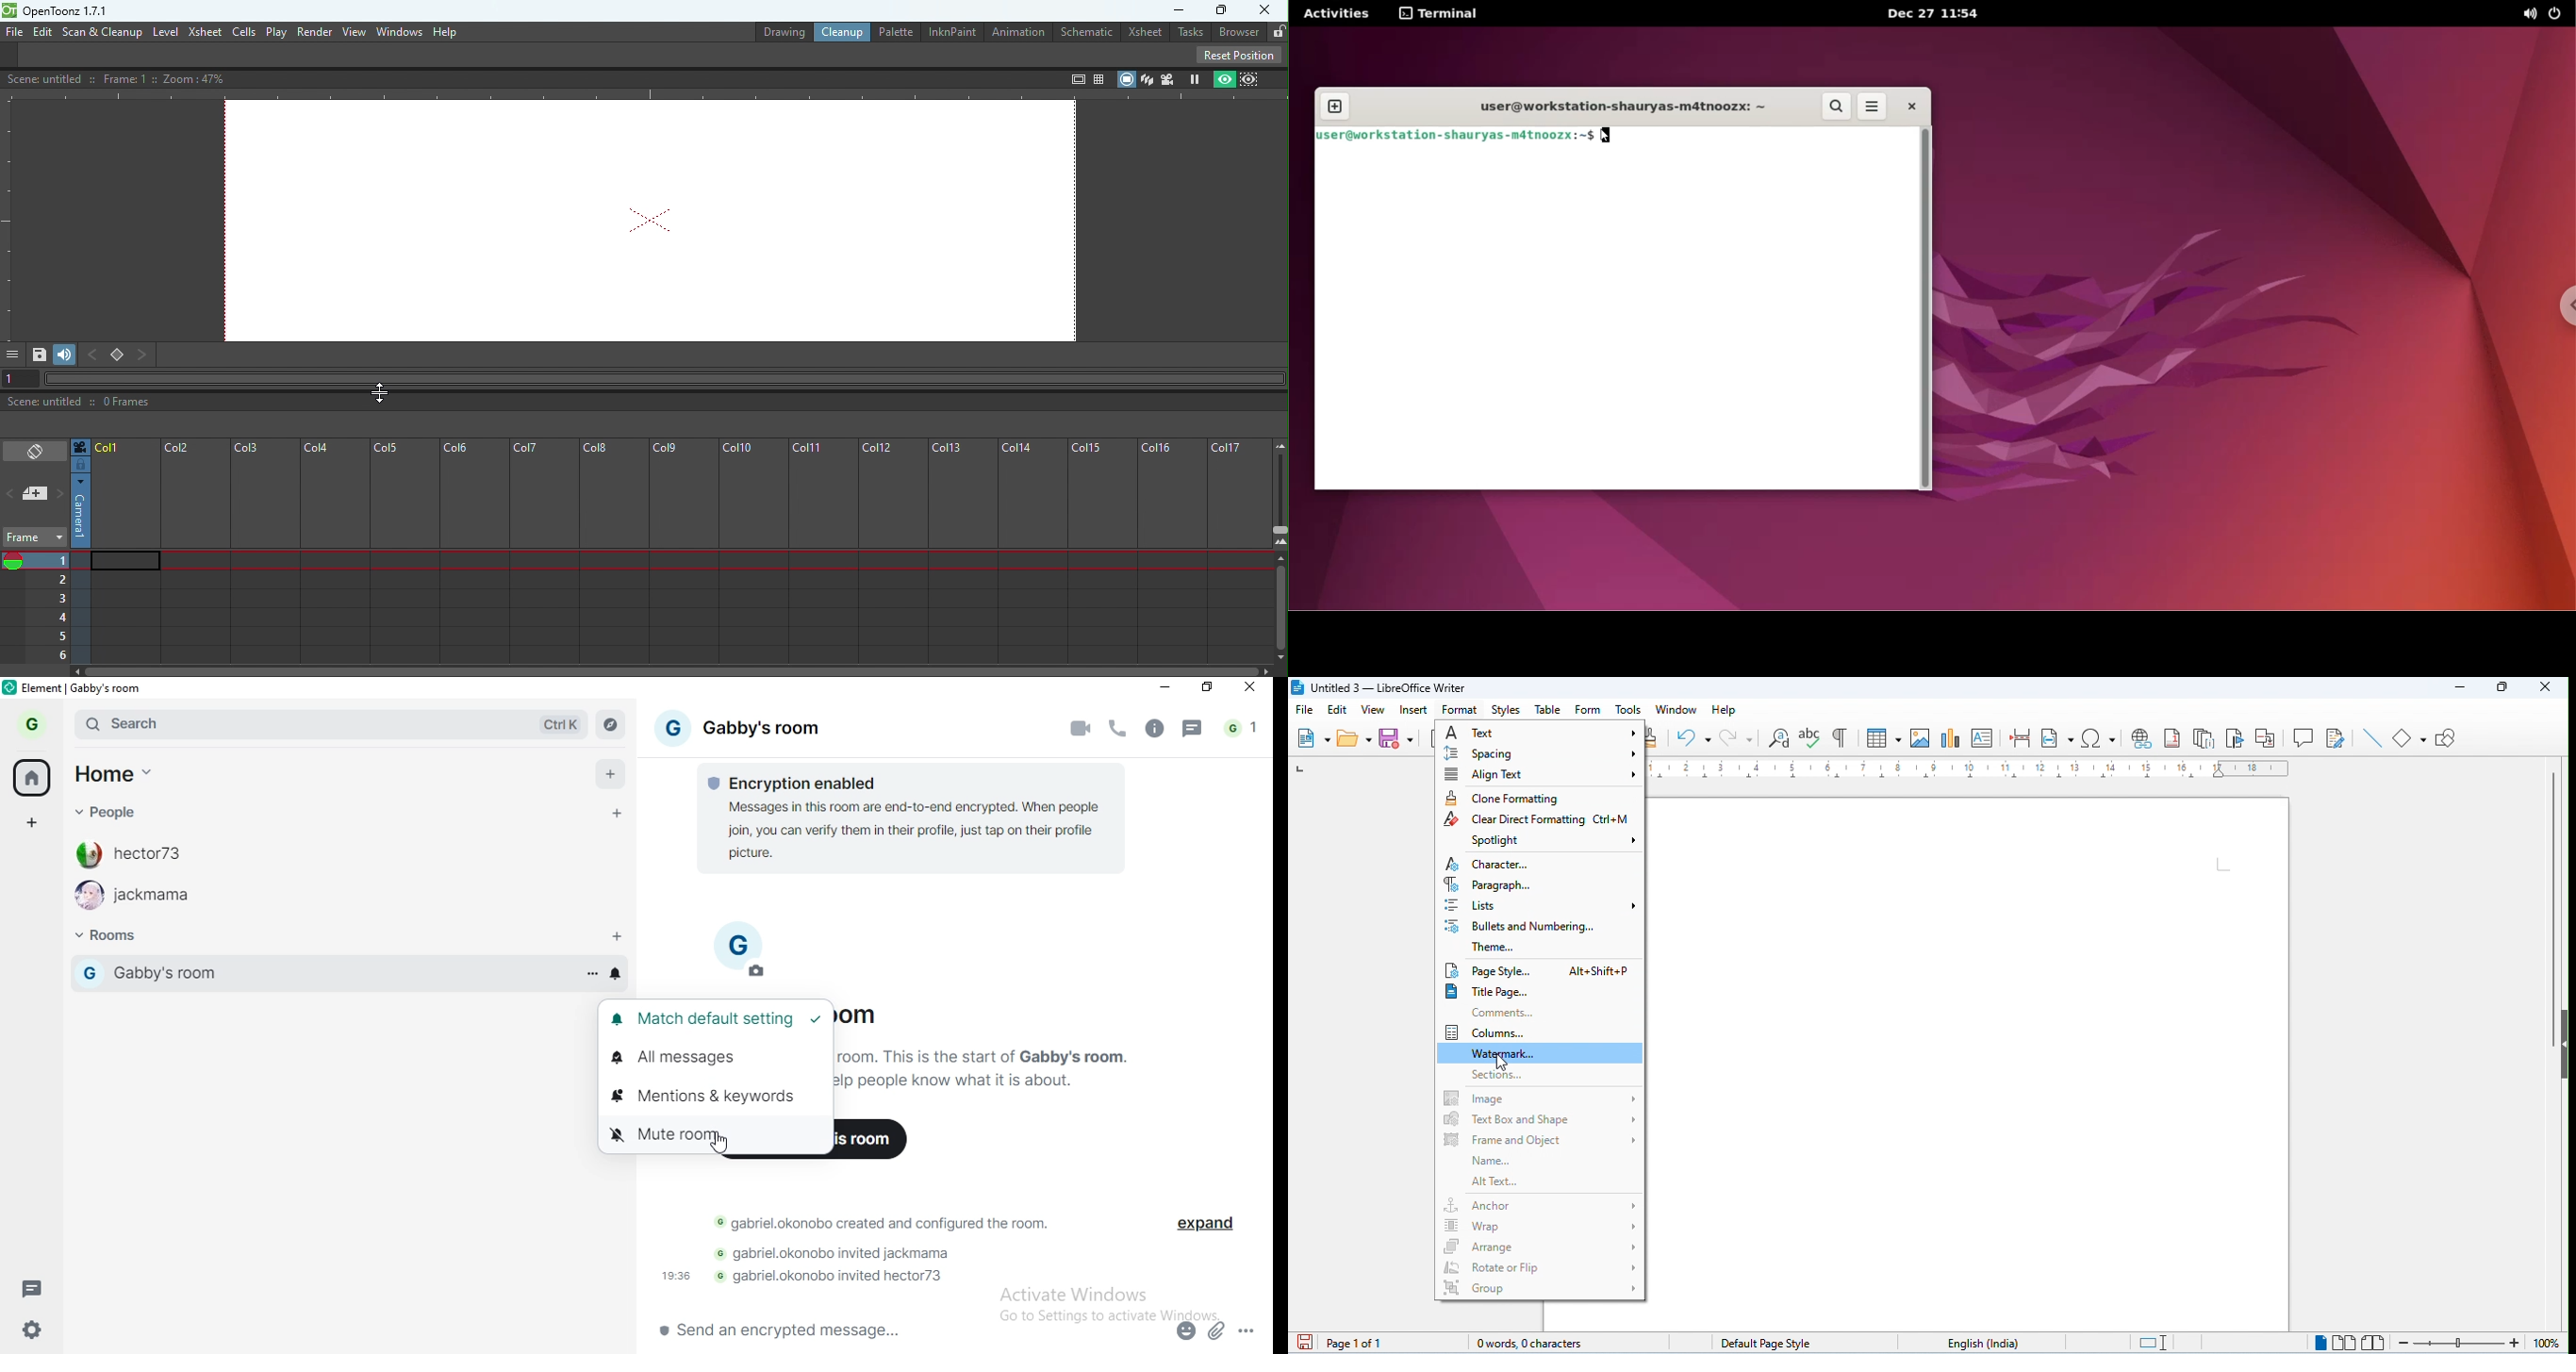  I want to click on mute room, so click(707, 1138).